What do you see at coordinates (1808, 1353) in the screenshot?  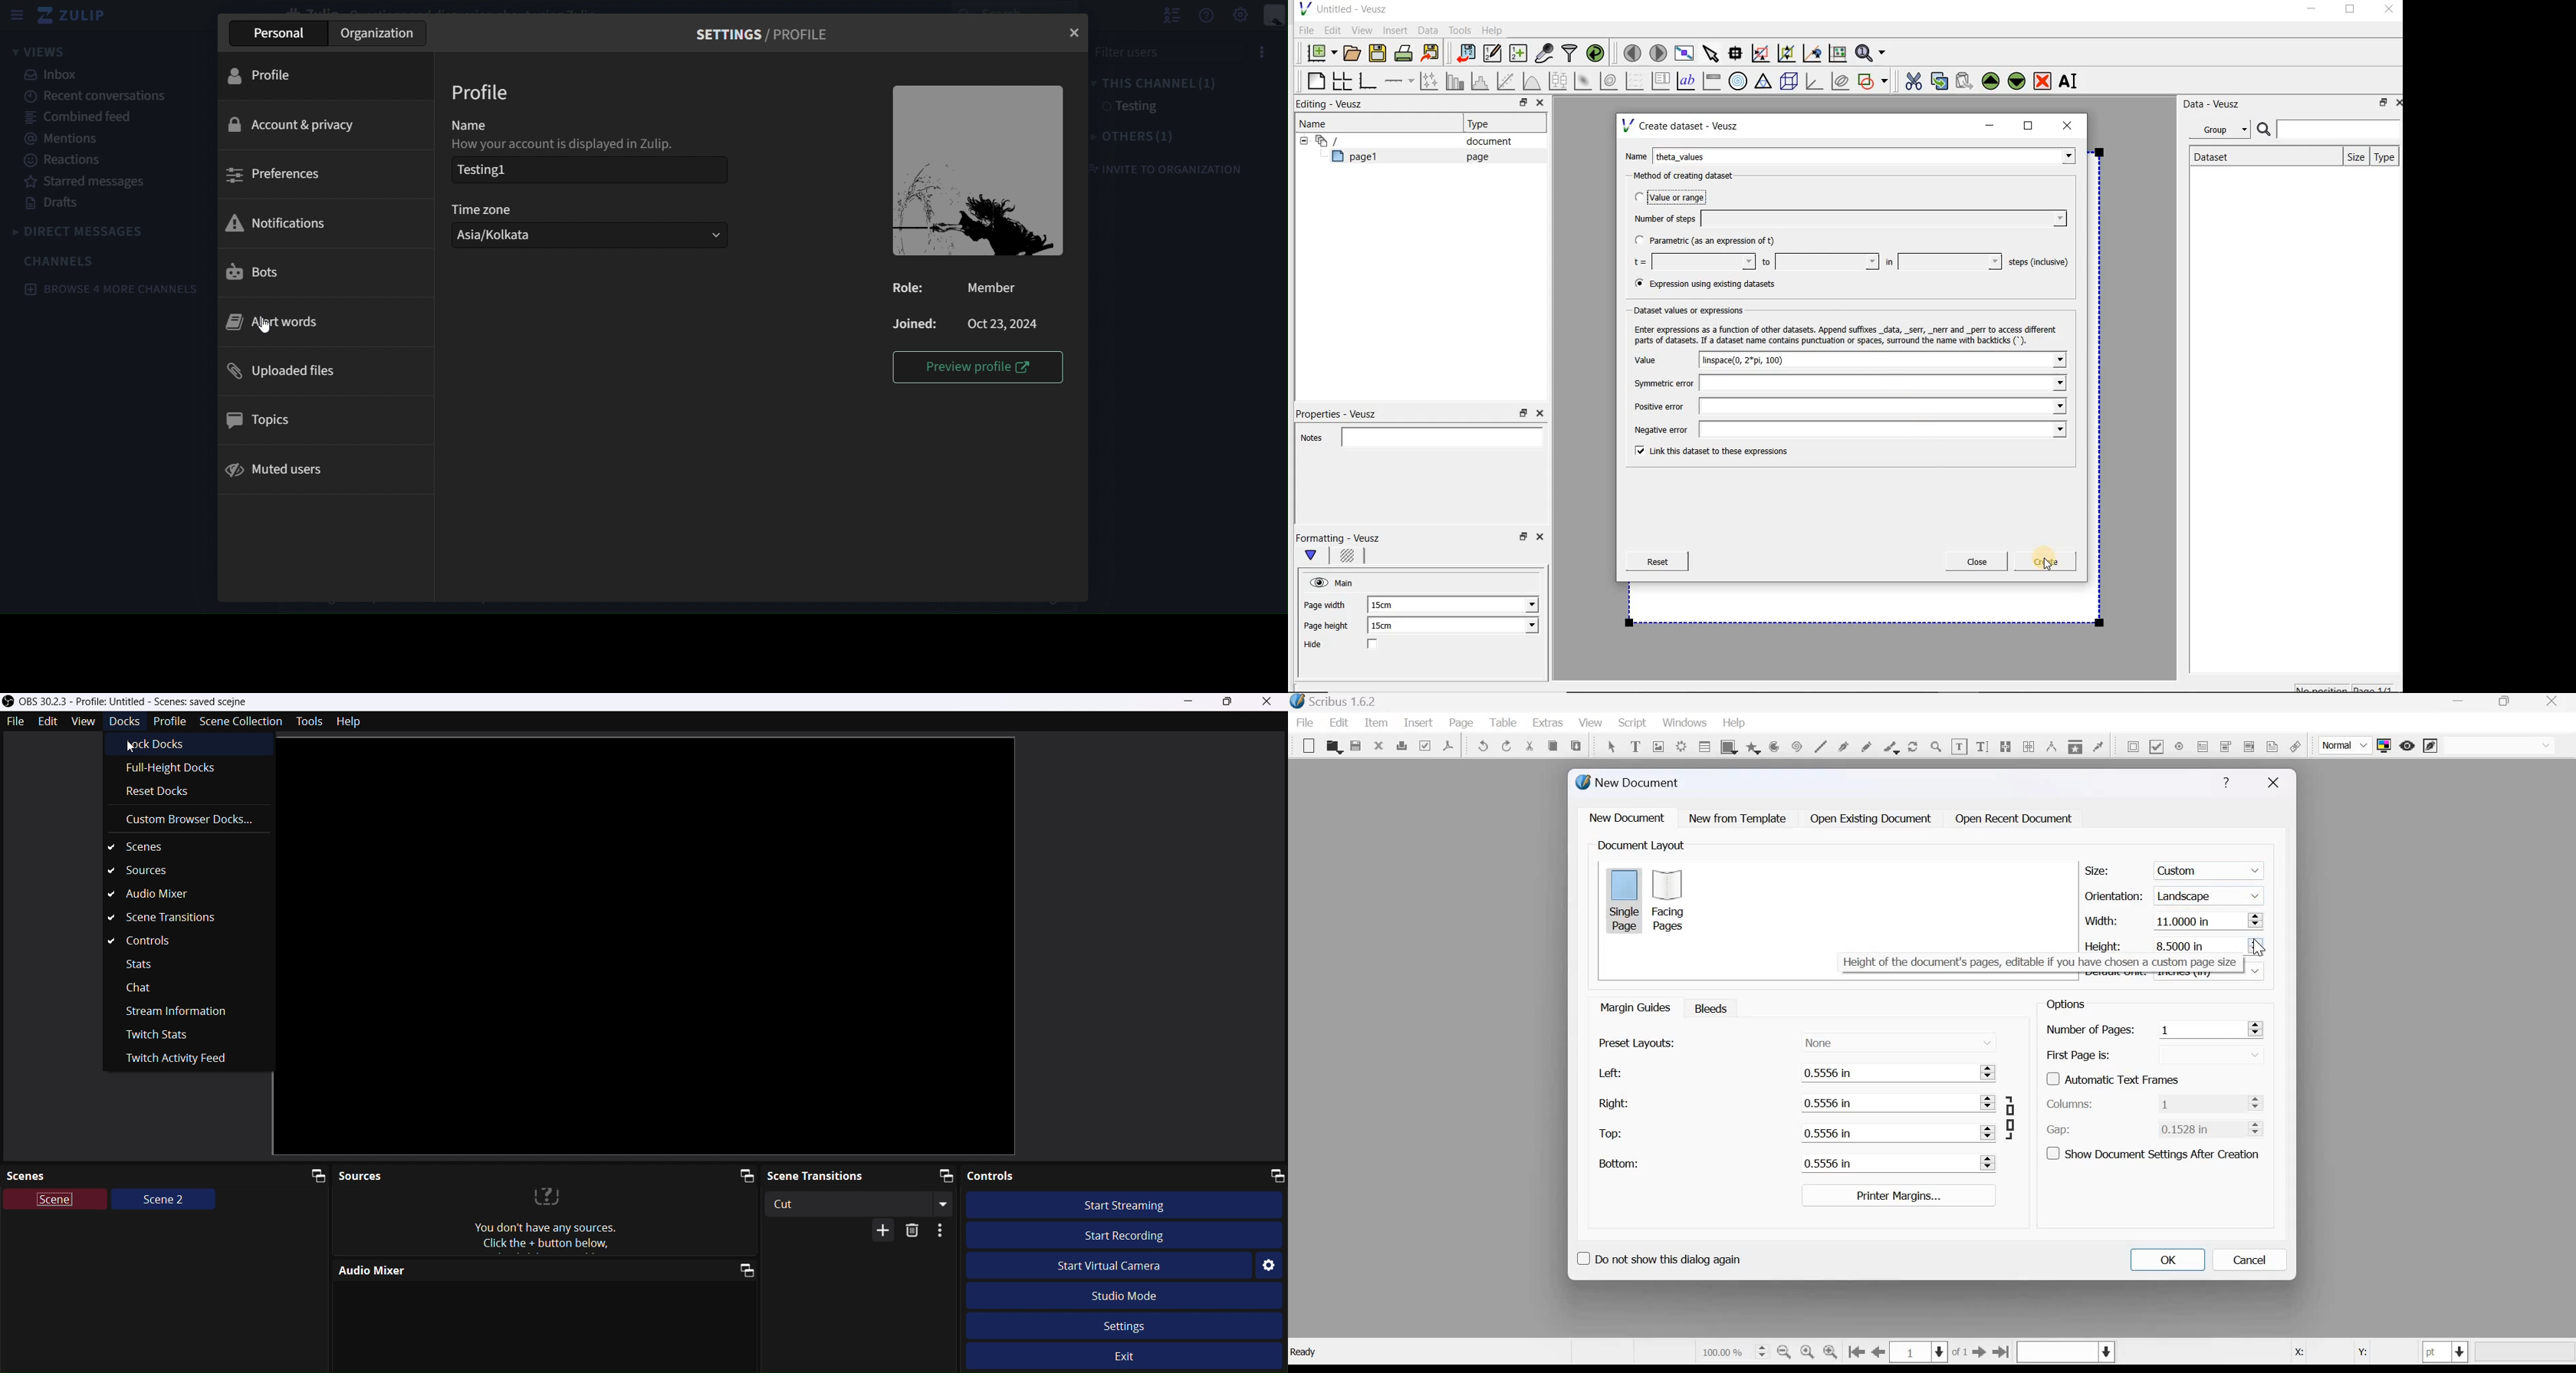 I see `zoom to 100 %` at bounding box center [1808, 1353].